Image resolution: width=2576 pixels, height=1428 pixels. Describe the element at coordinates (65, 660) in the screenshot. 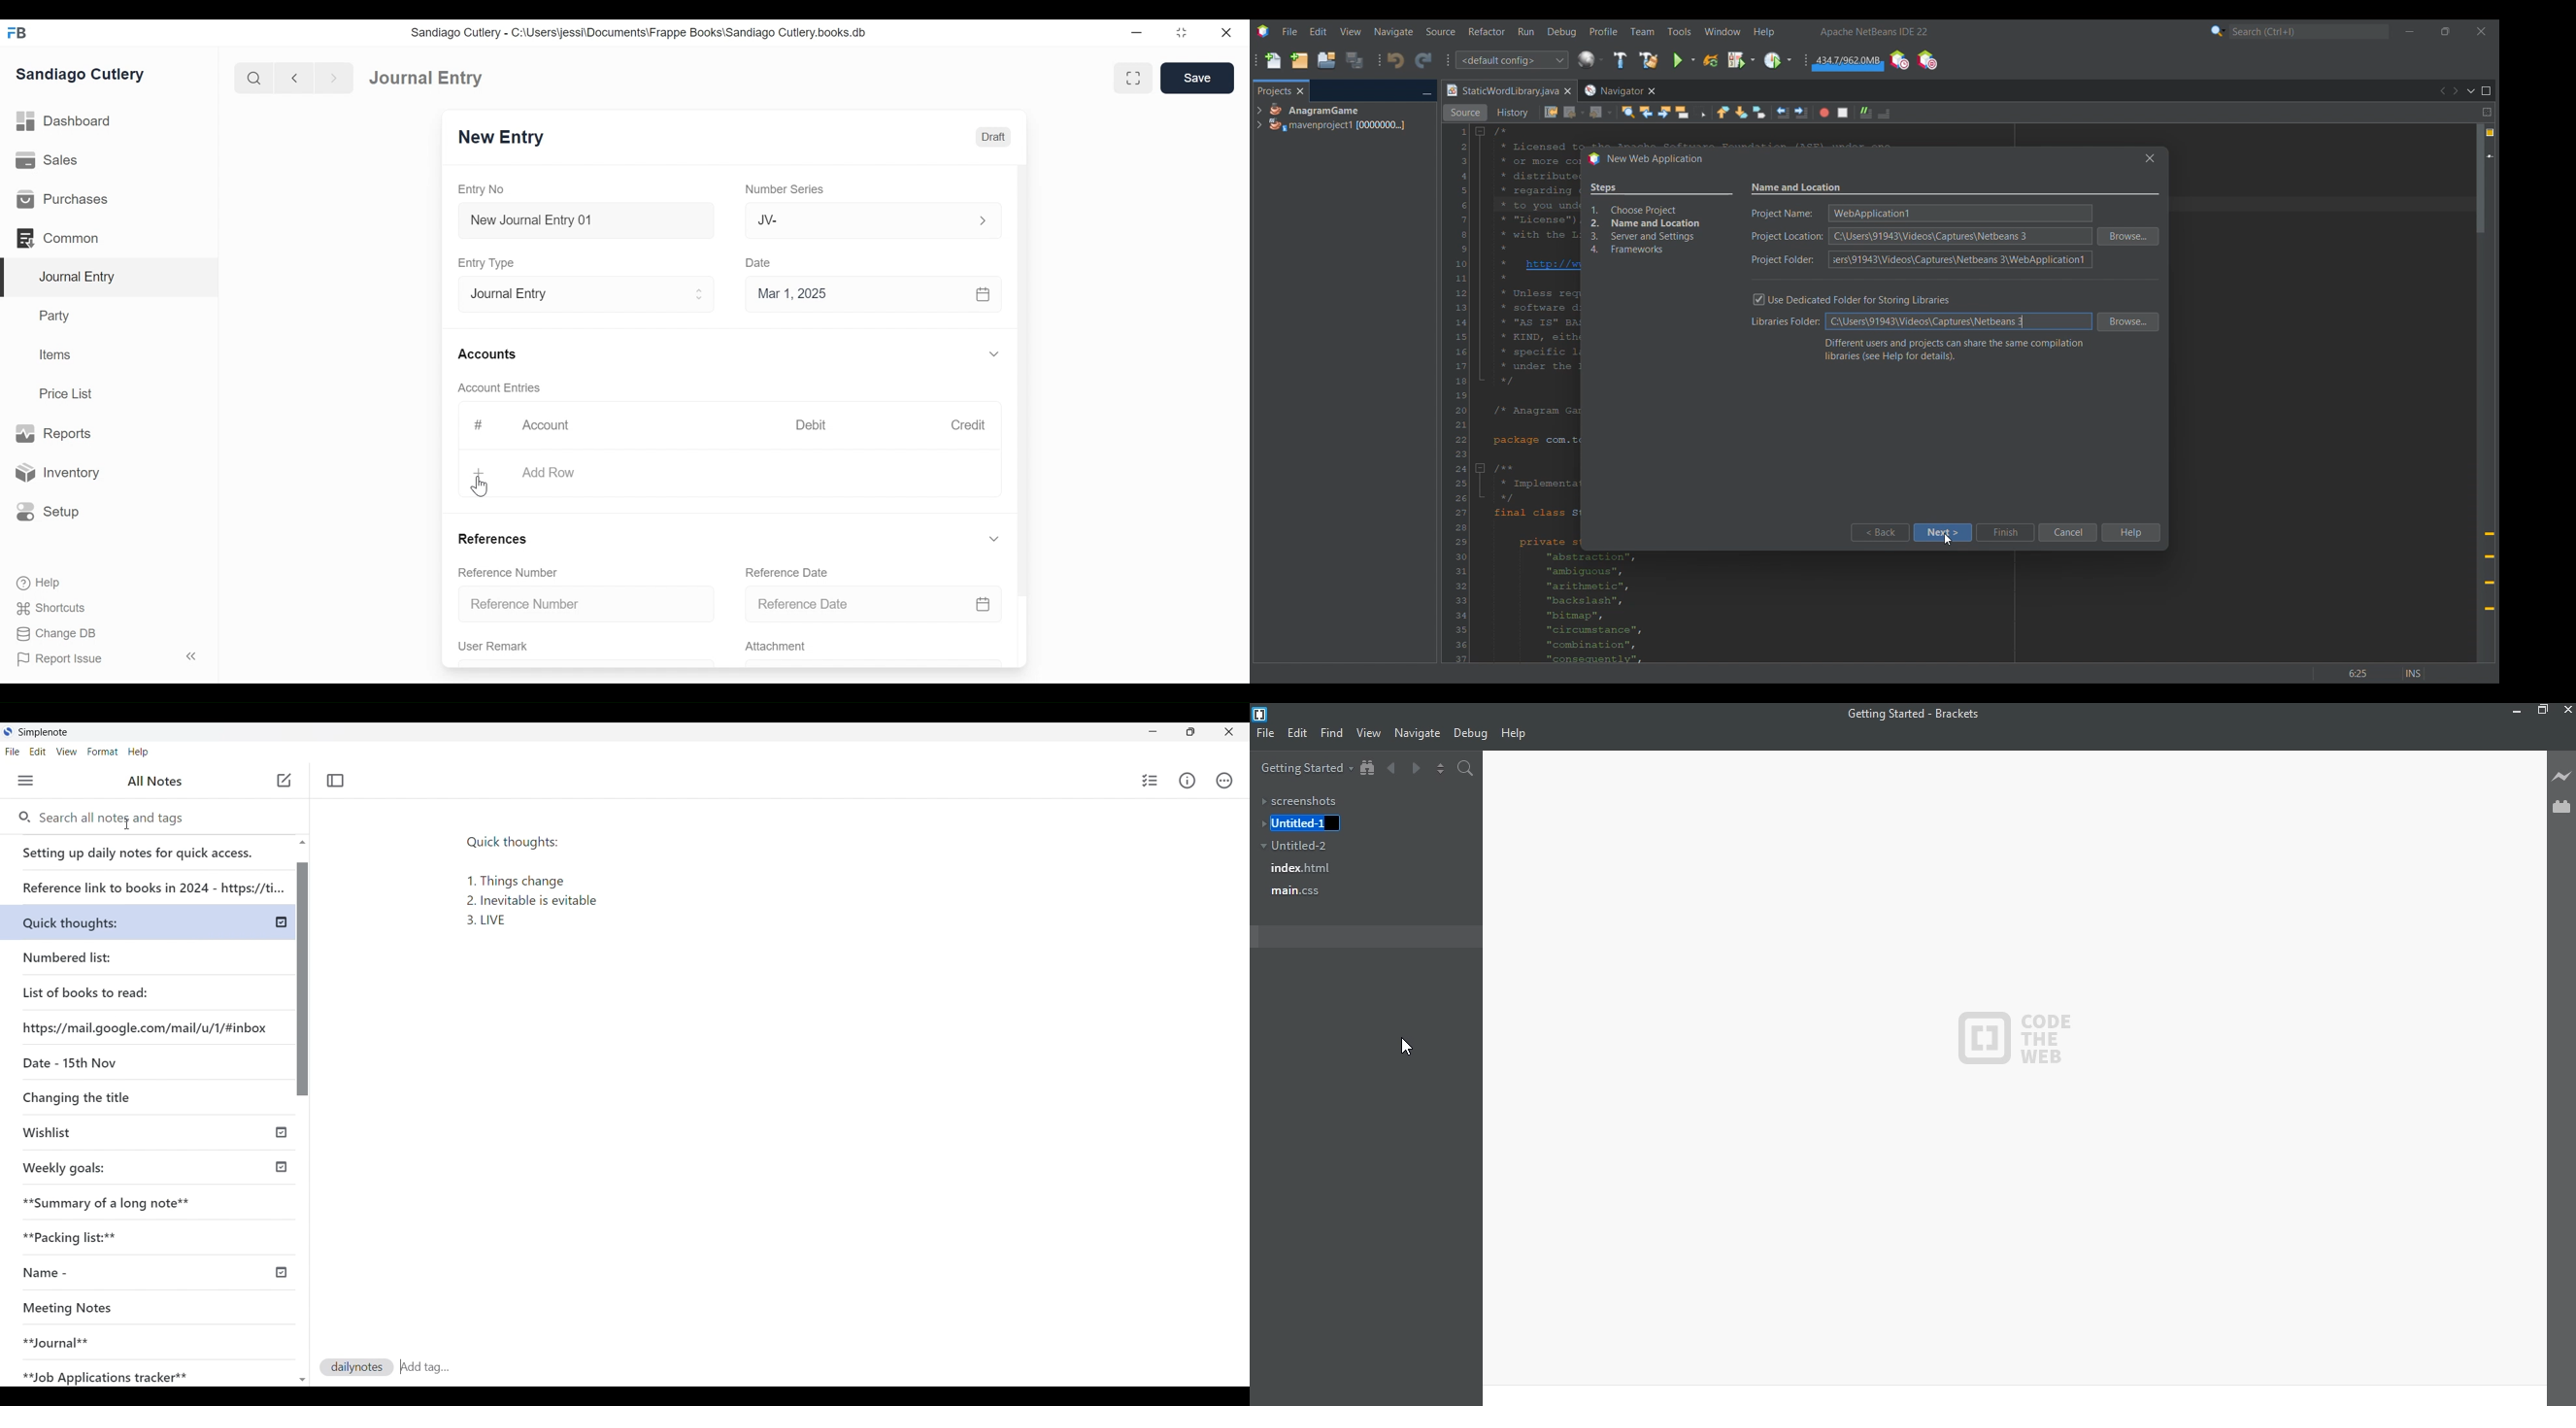

I see `Report Issue` at that location.